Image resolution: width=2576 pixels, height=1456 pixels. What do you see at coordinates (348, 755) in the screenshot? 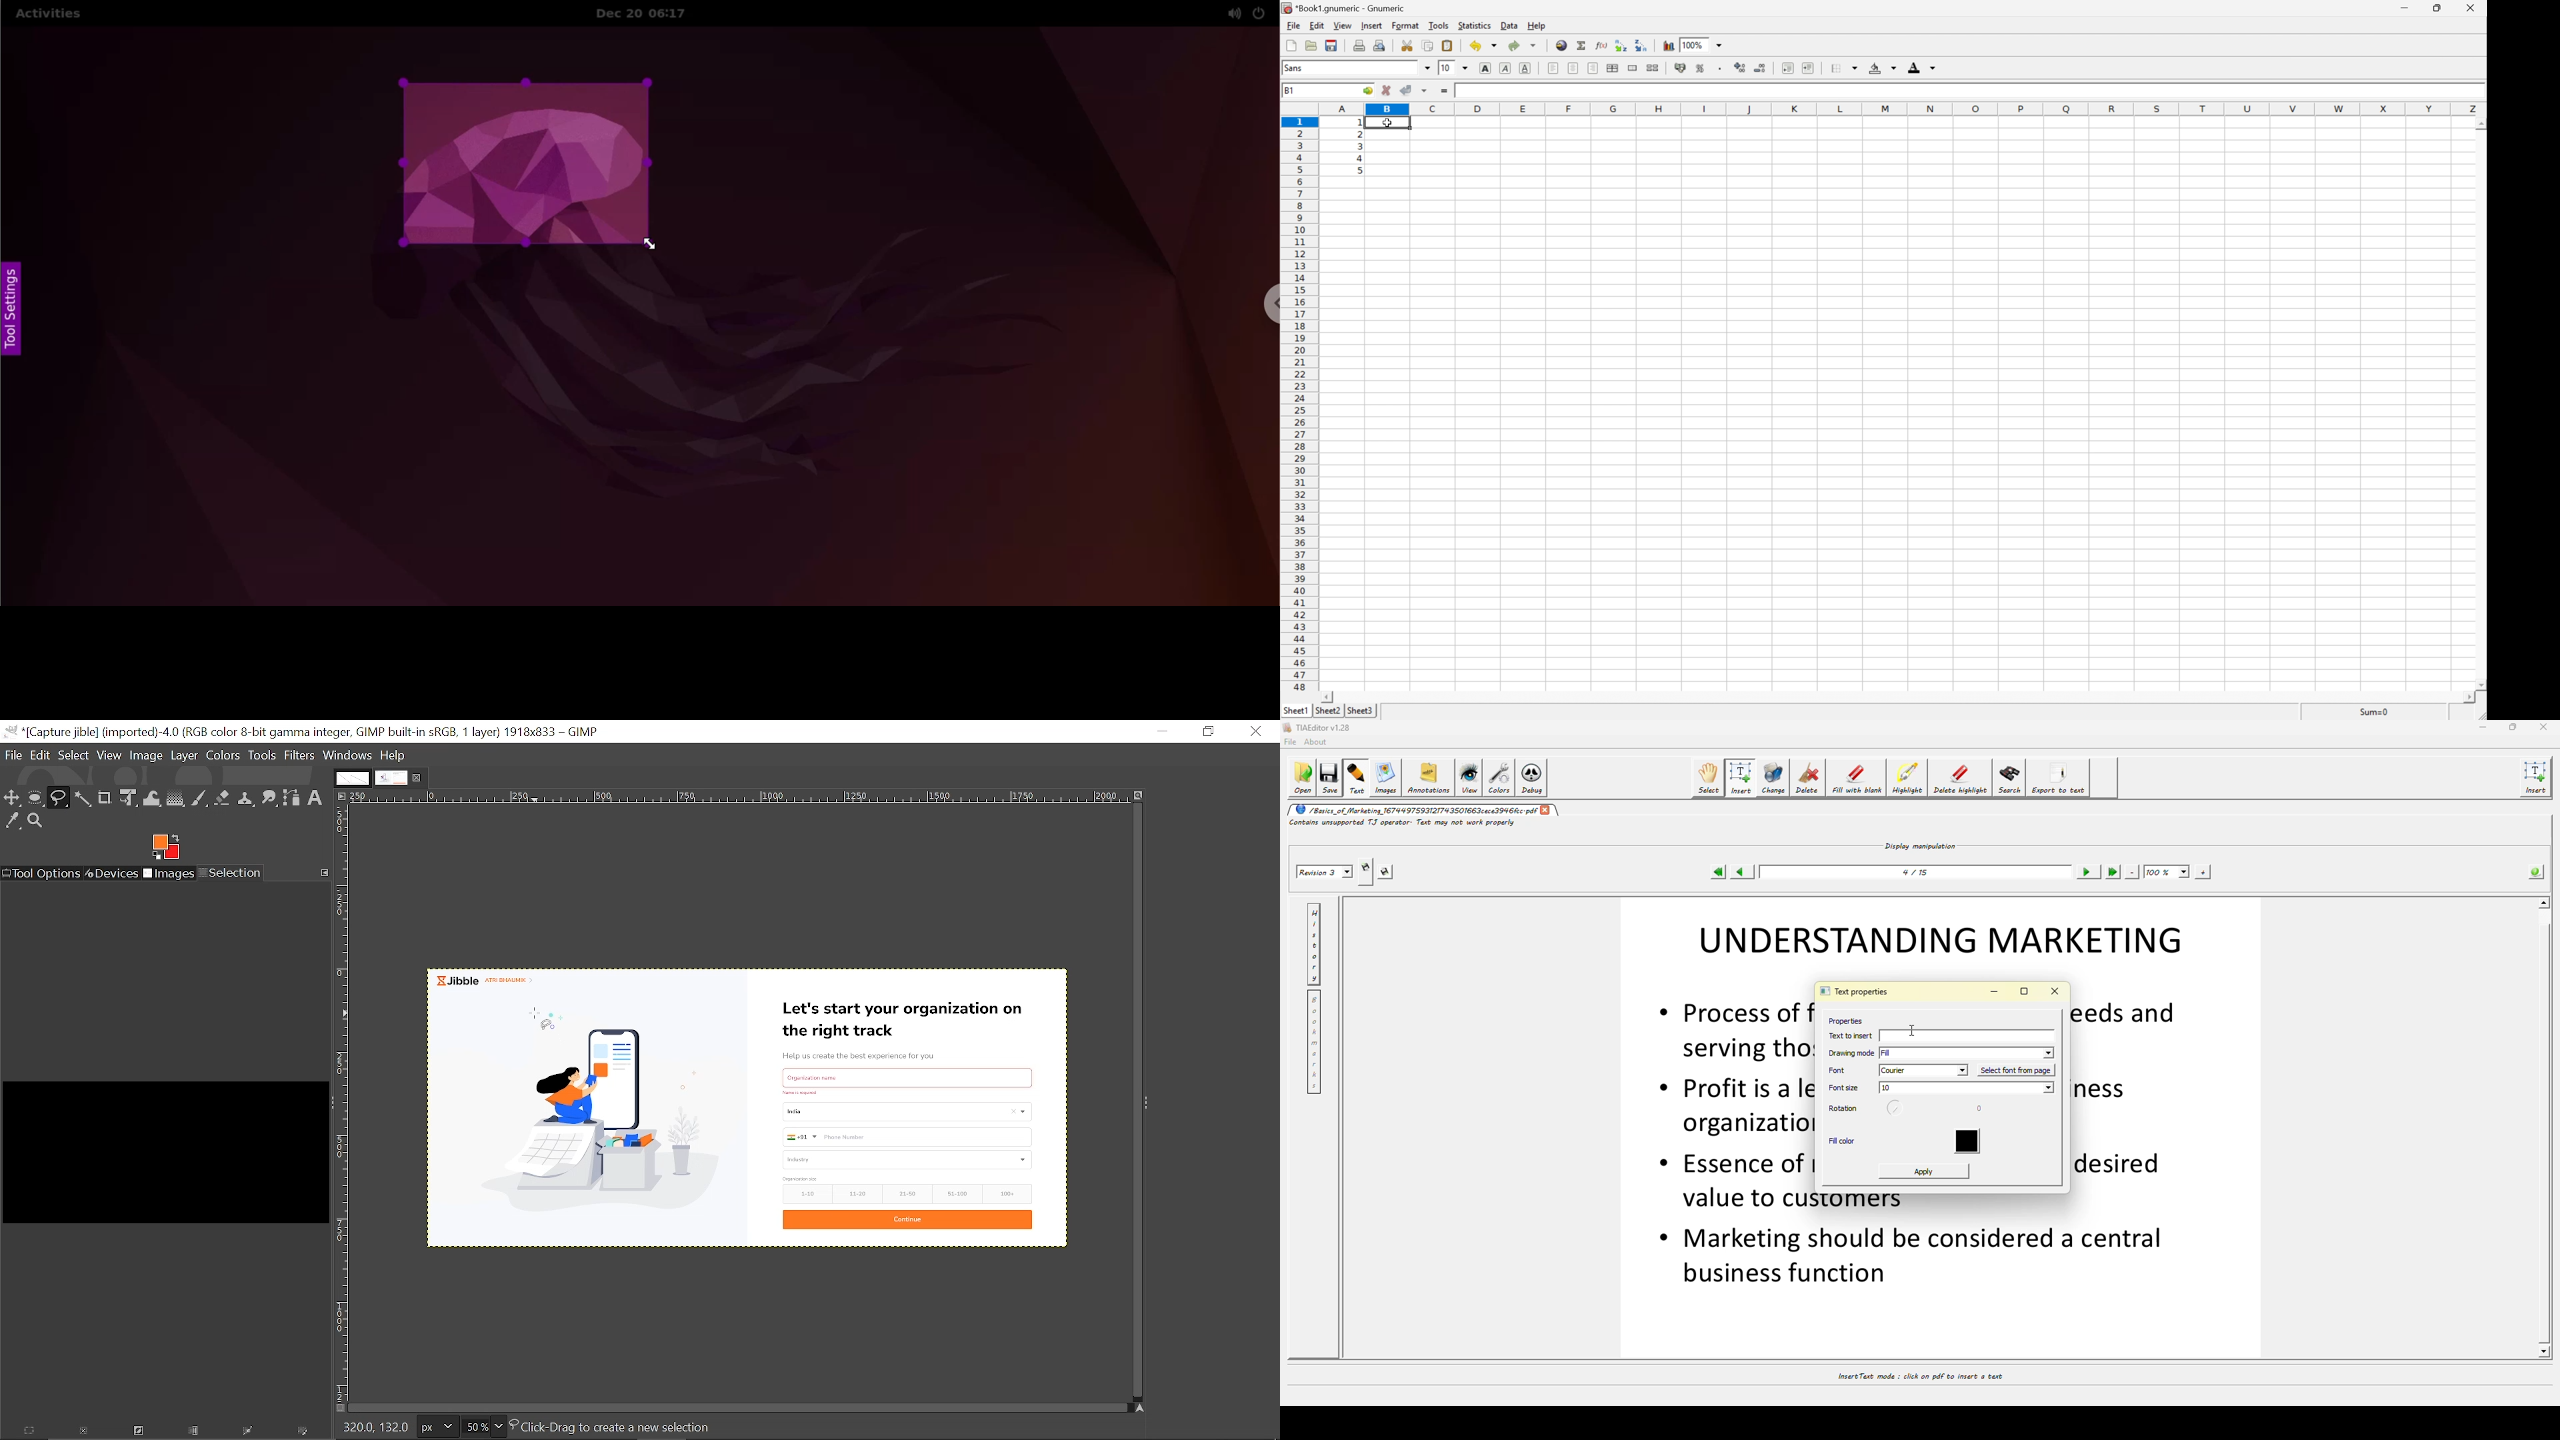
I see `Windows` at bounding box center [348, 755].